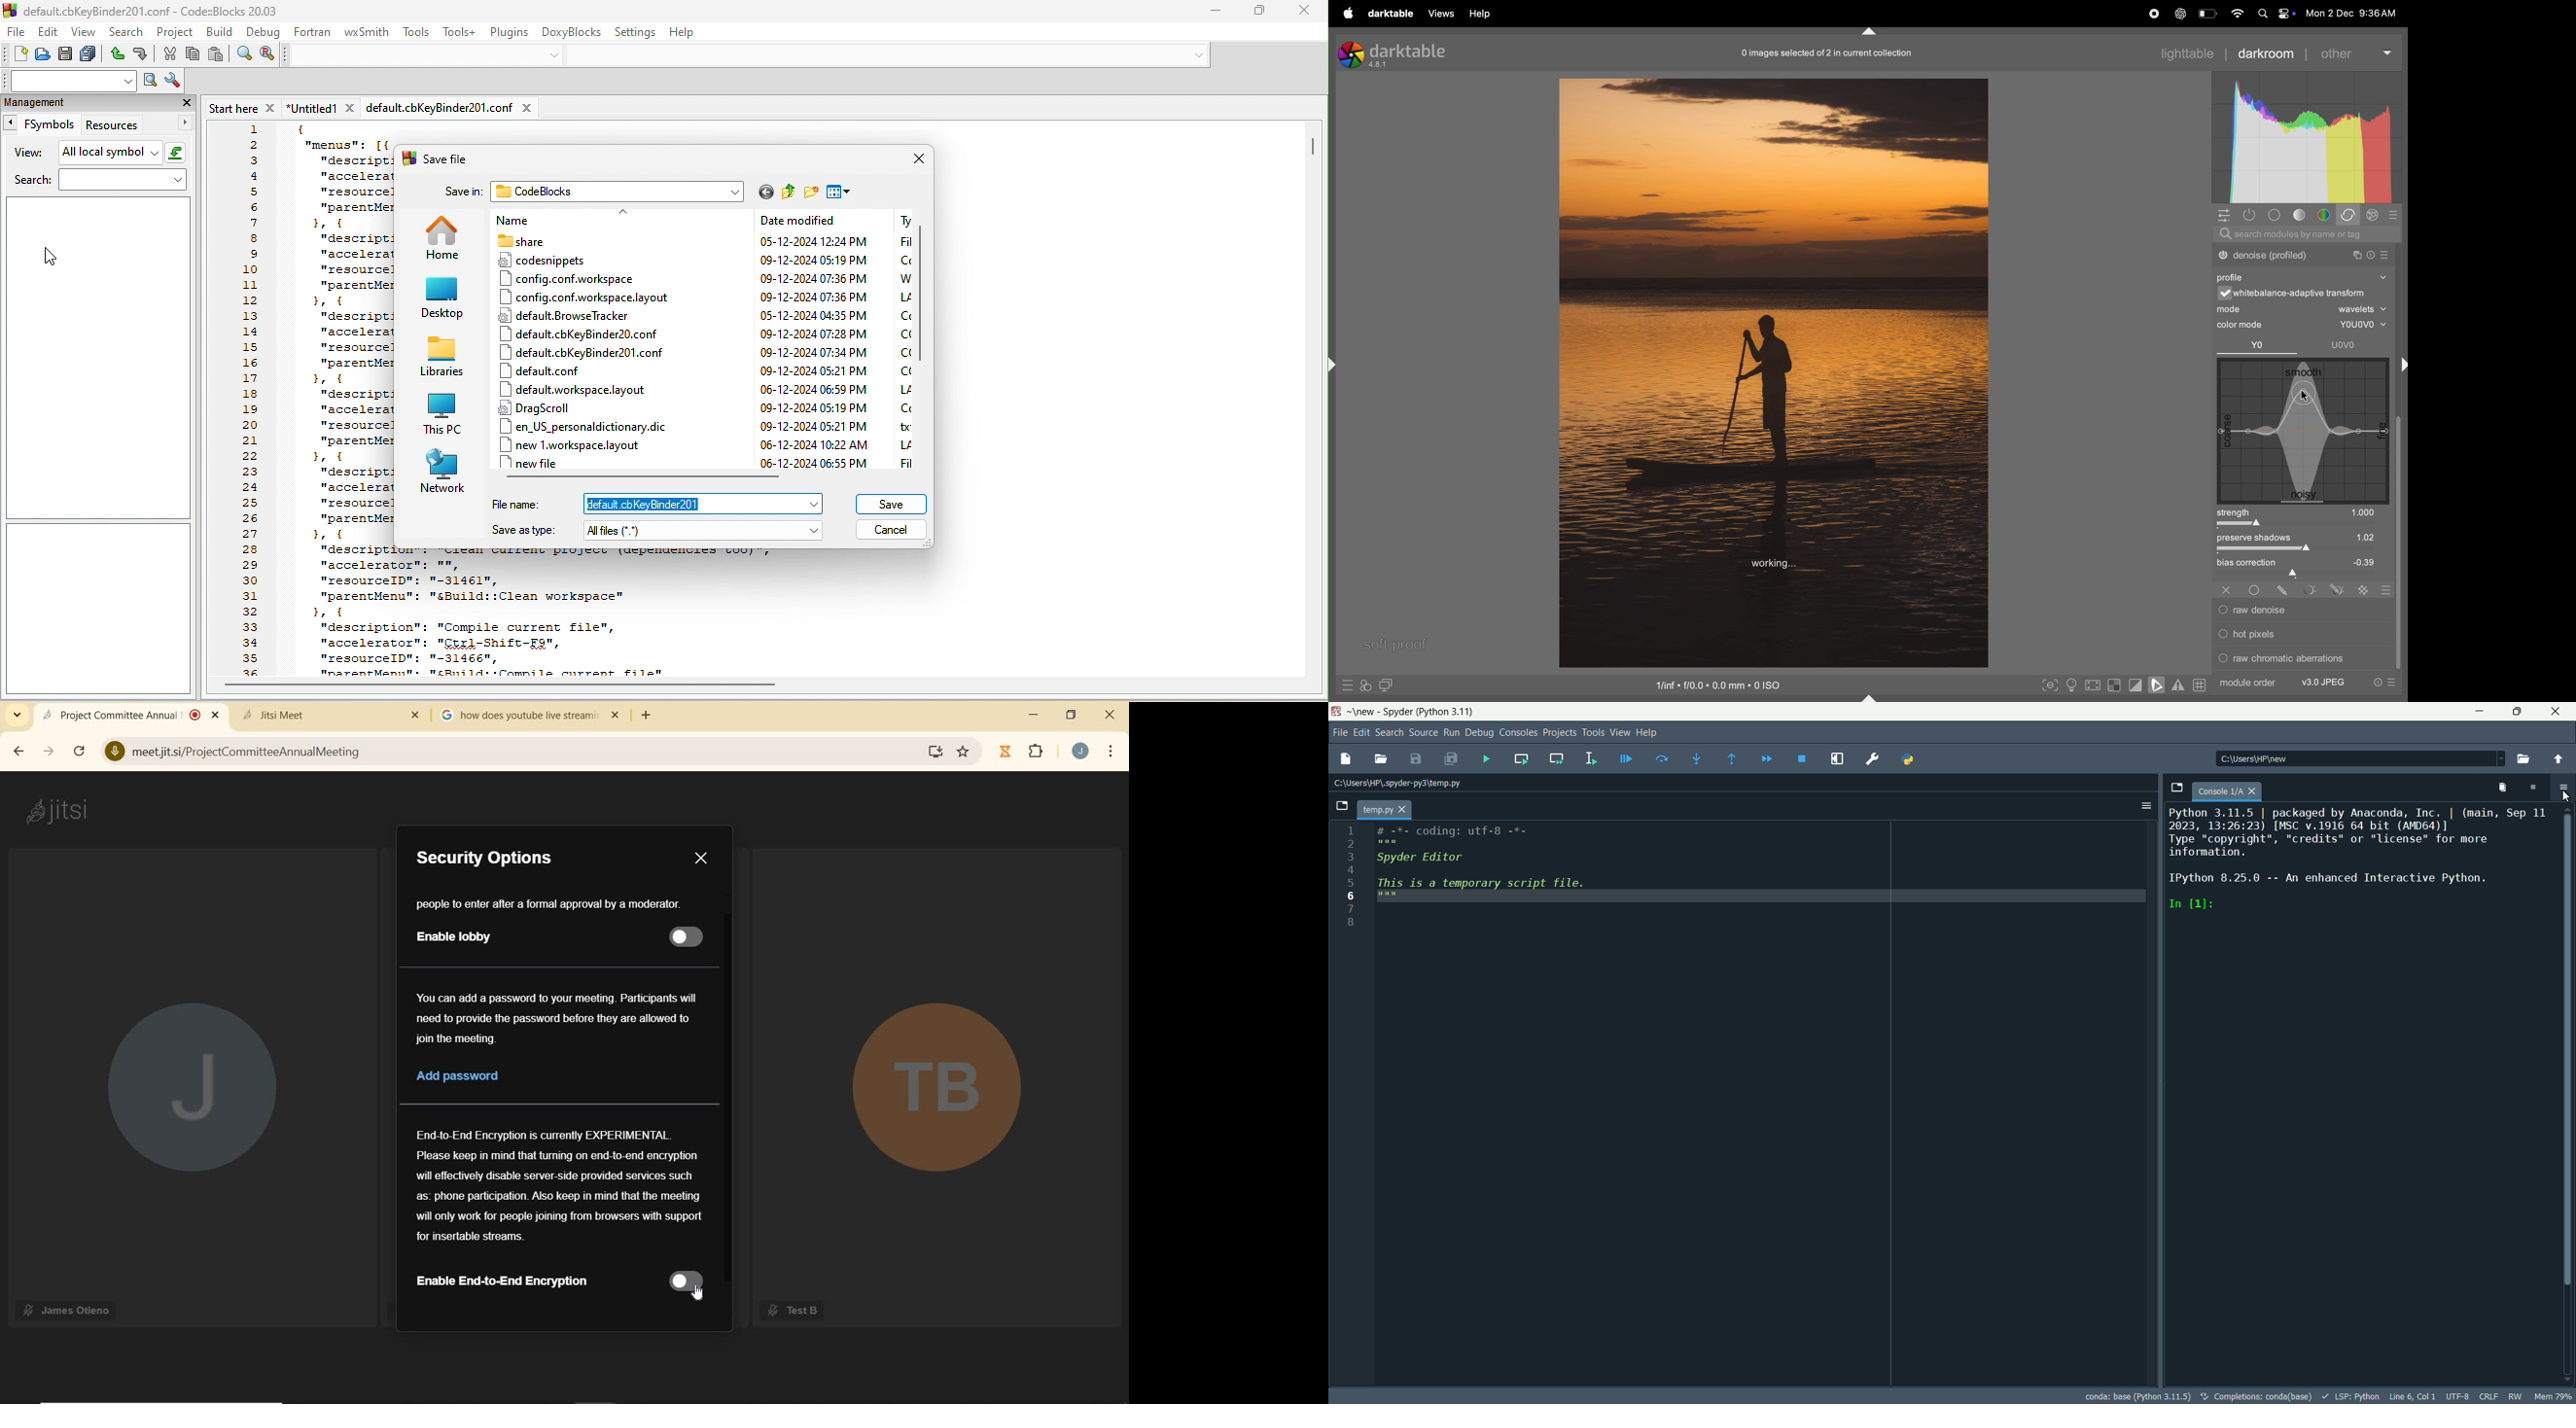 This screenshot has width=2576, height=1428. I want to click on task bar, so click(2400, 544).